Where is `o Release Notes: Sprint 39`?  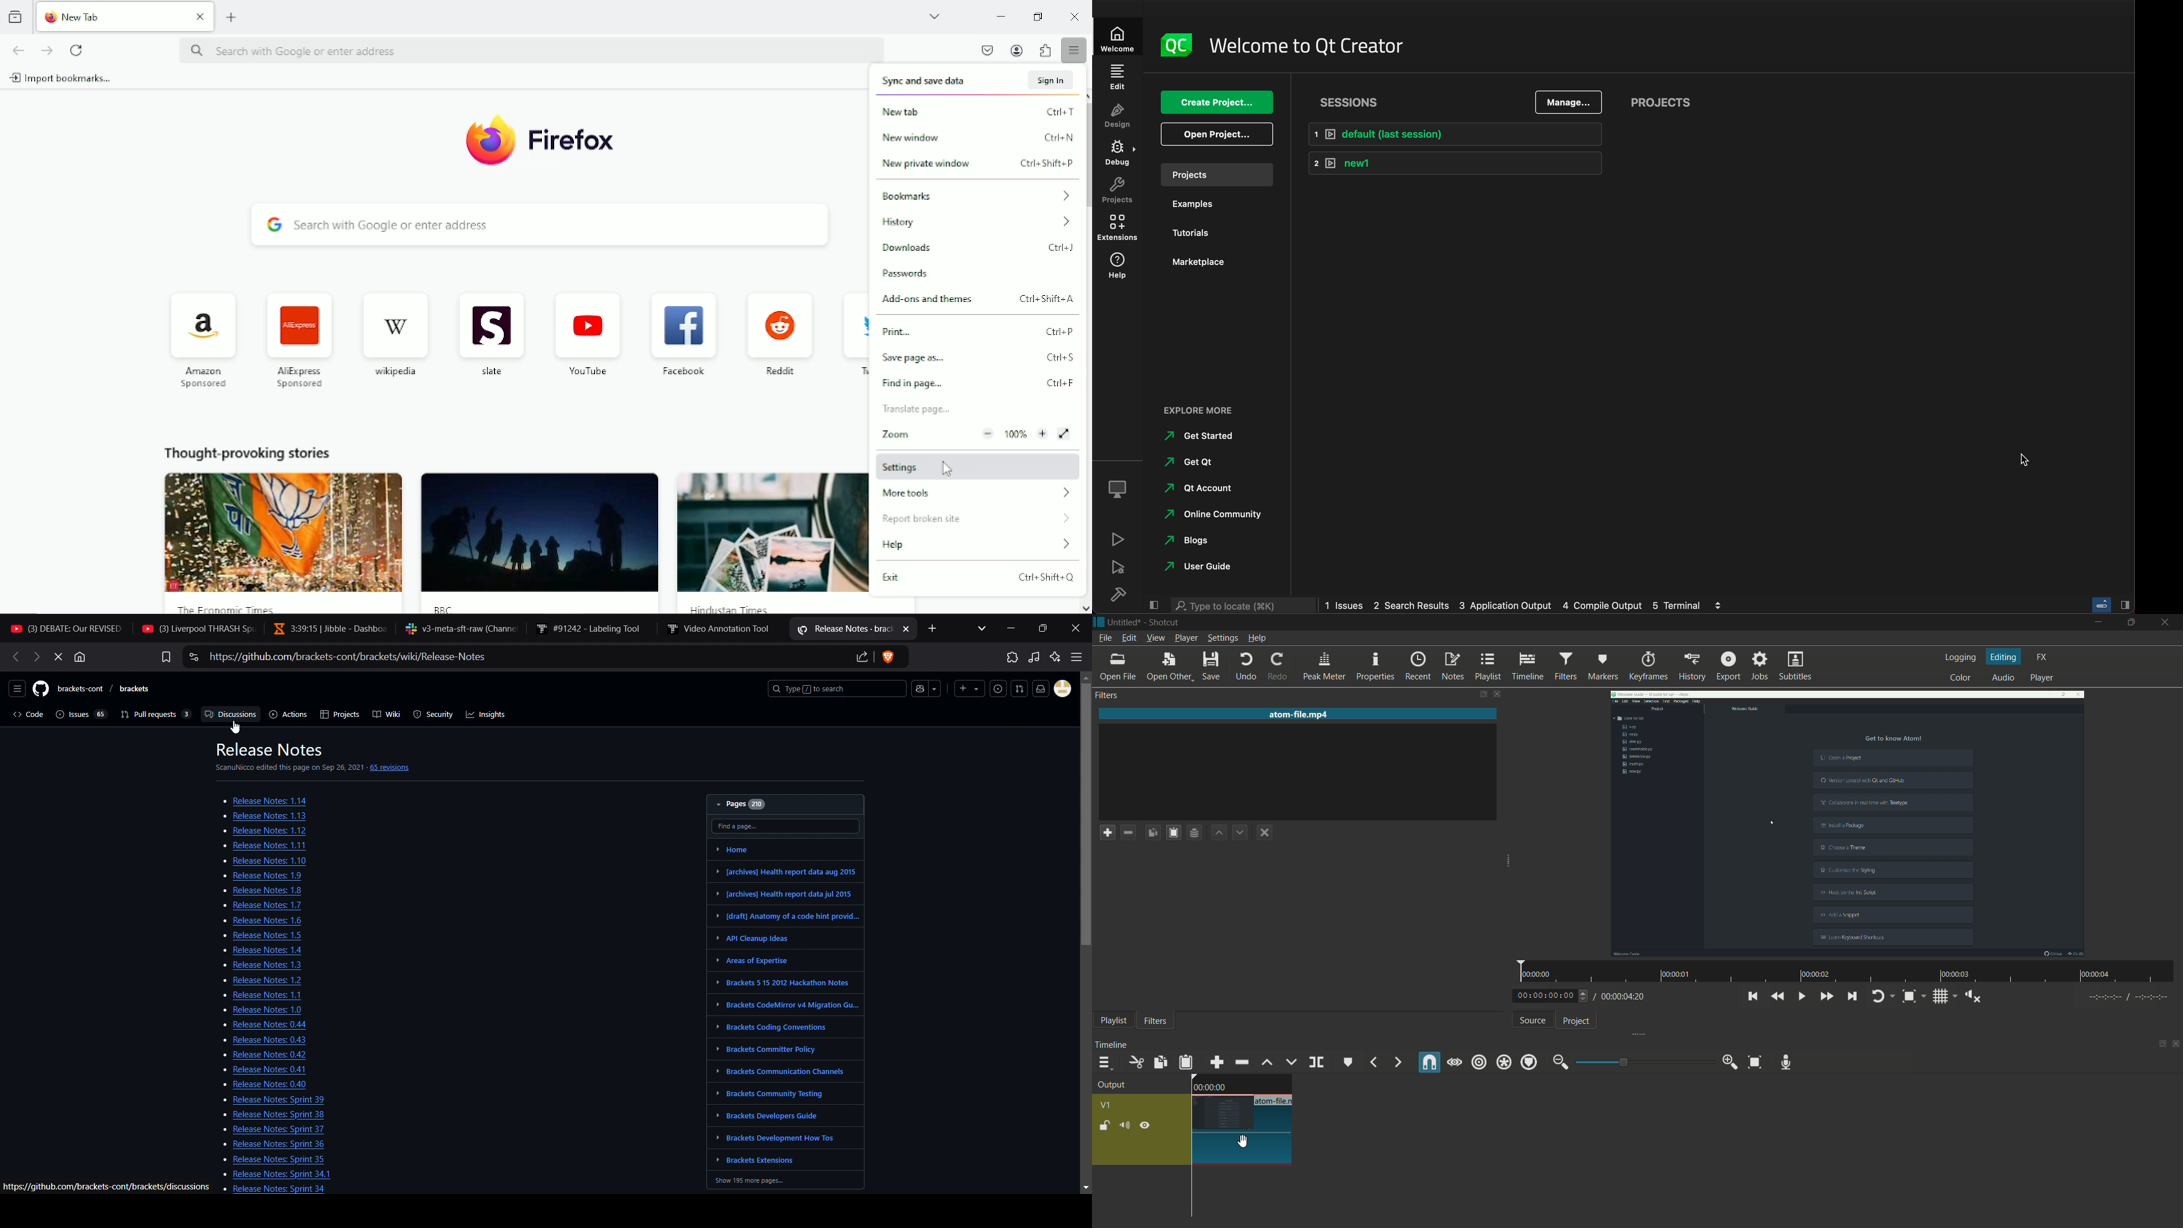 o Release Notes: Sprint 39 is located at coordinates (268, 1100).